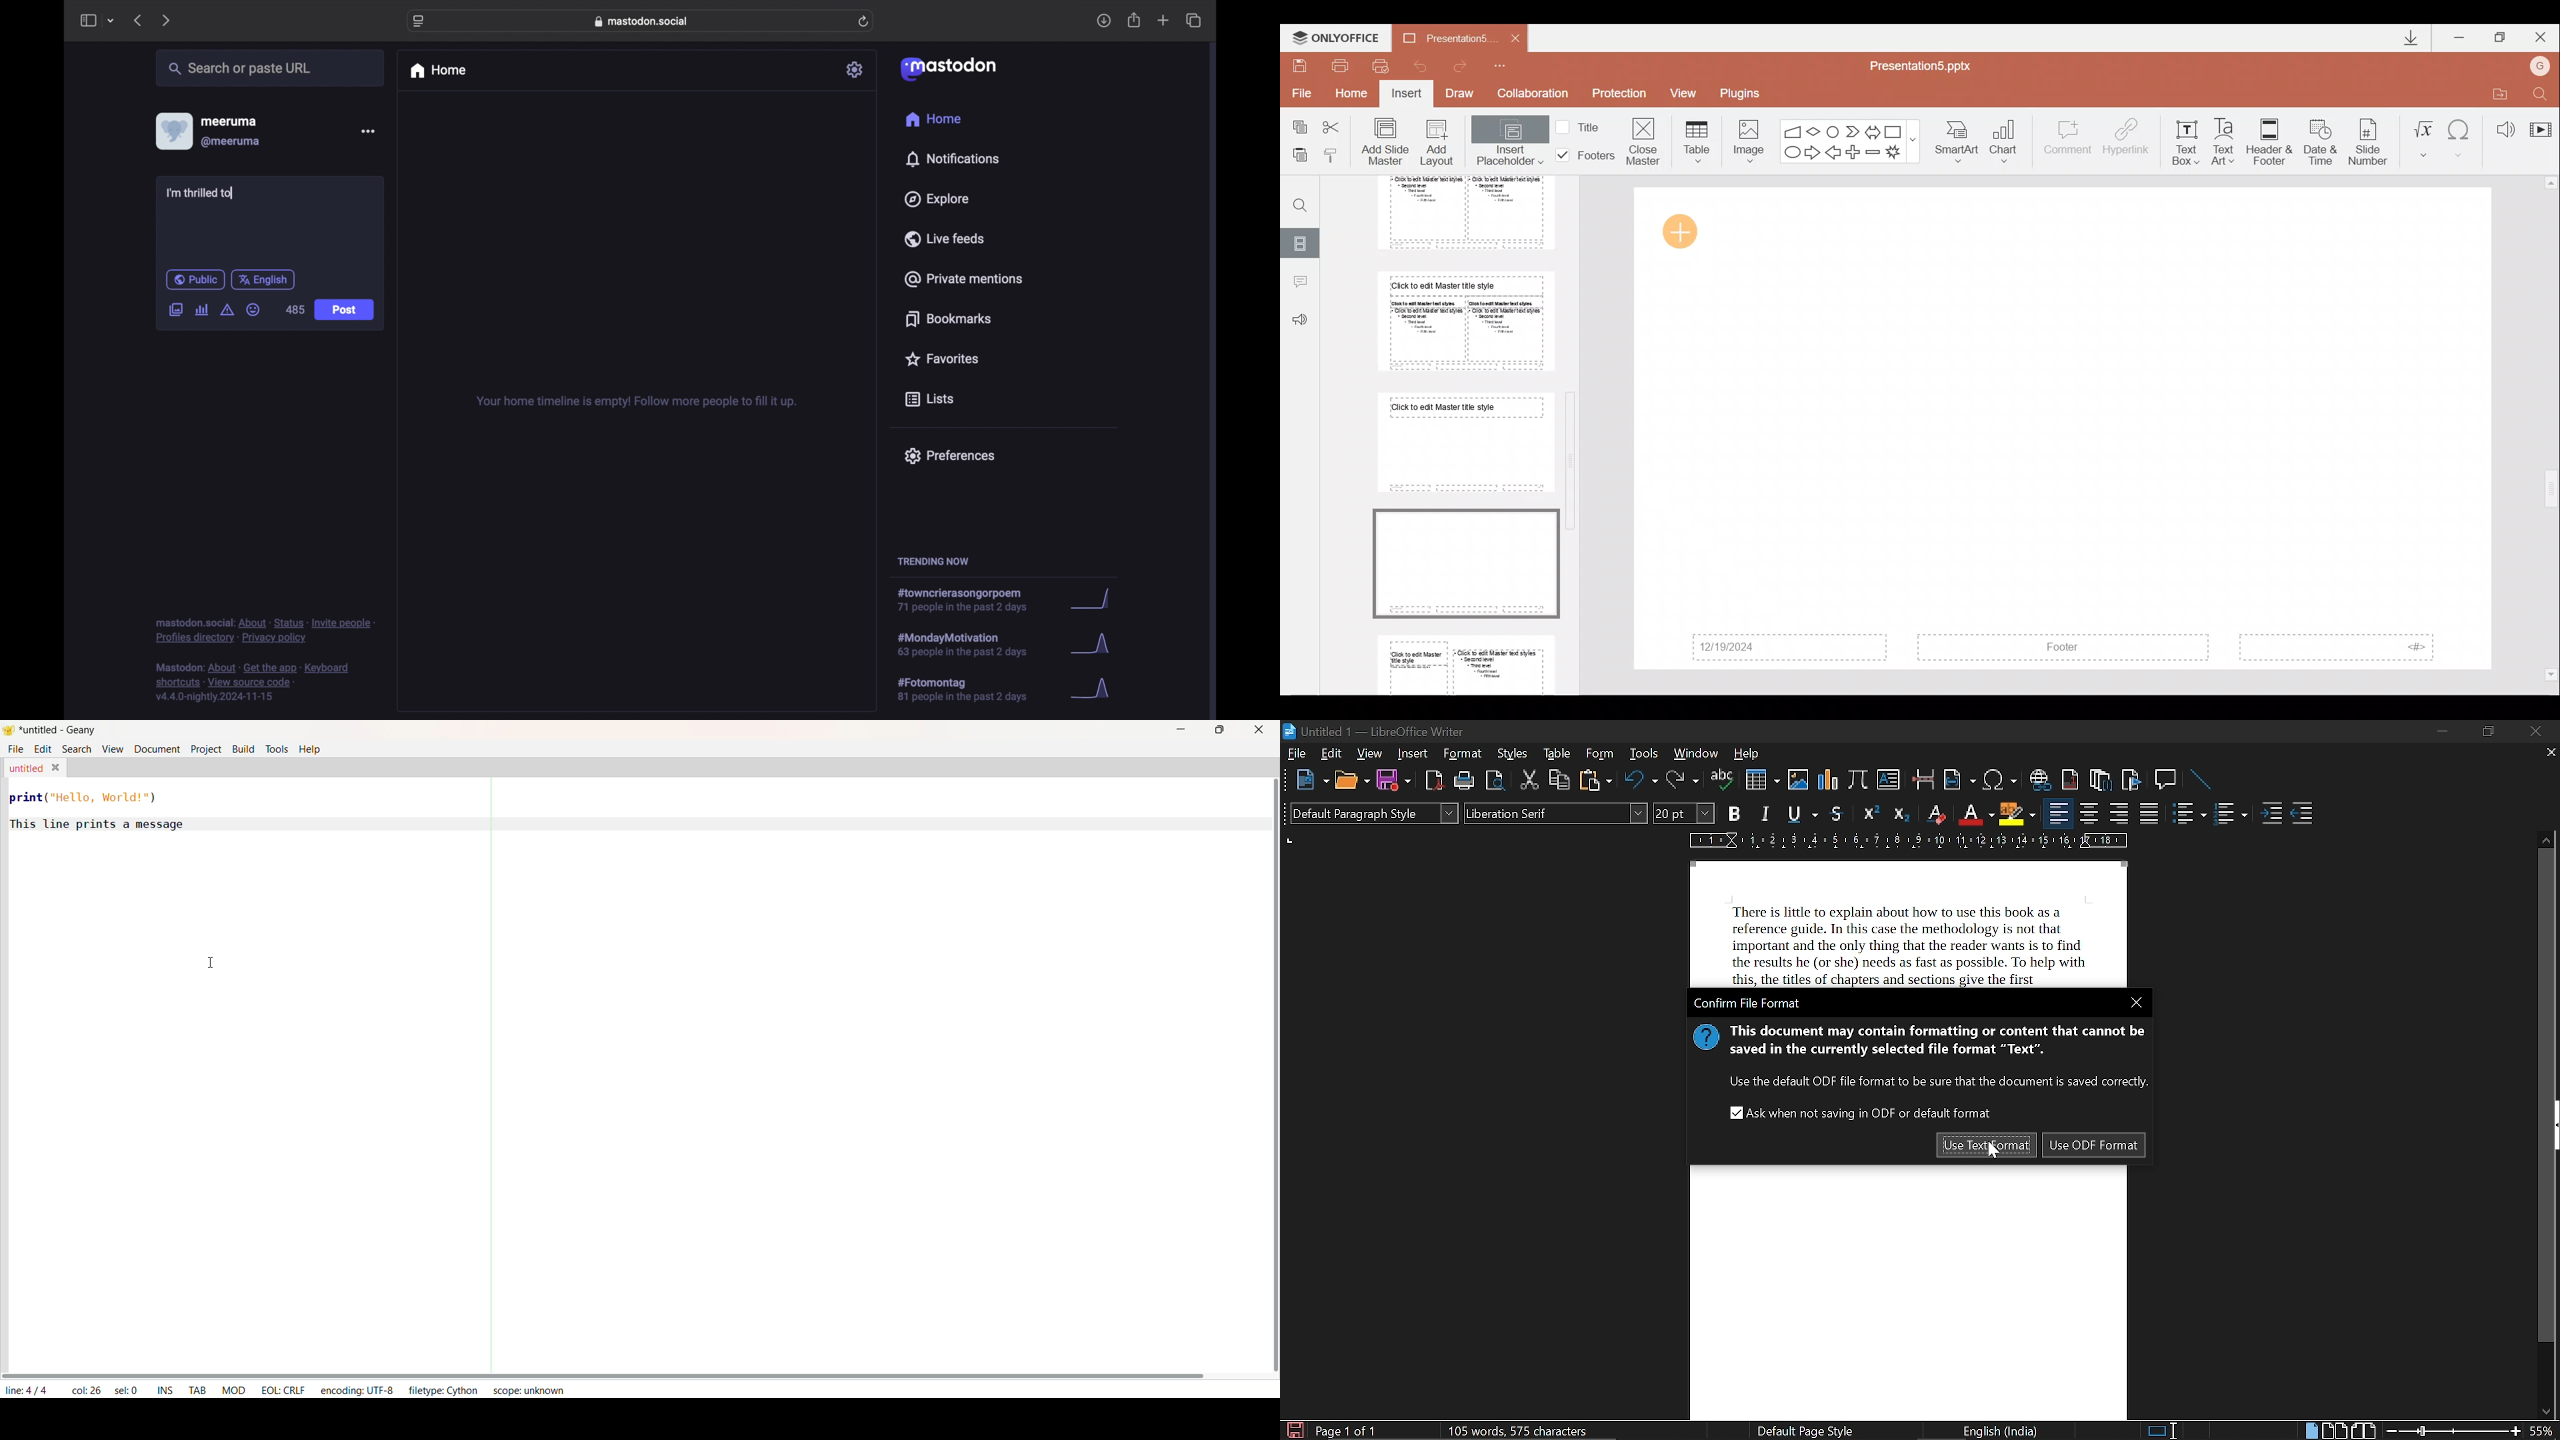 The height and width of the screenshot is (1456, 2576). Describe the element at coordinates (933, 561) in the screenshot. I see `trending now` at that location.